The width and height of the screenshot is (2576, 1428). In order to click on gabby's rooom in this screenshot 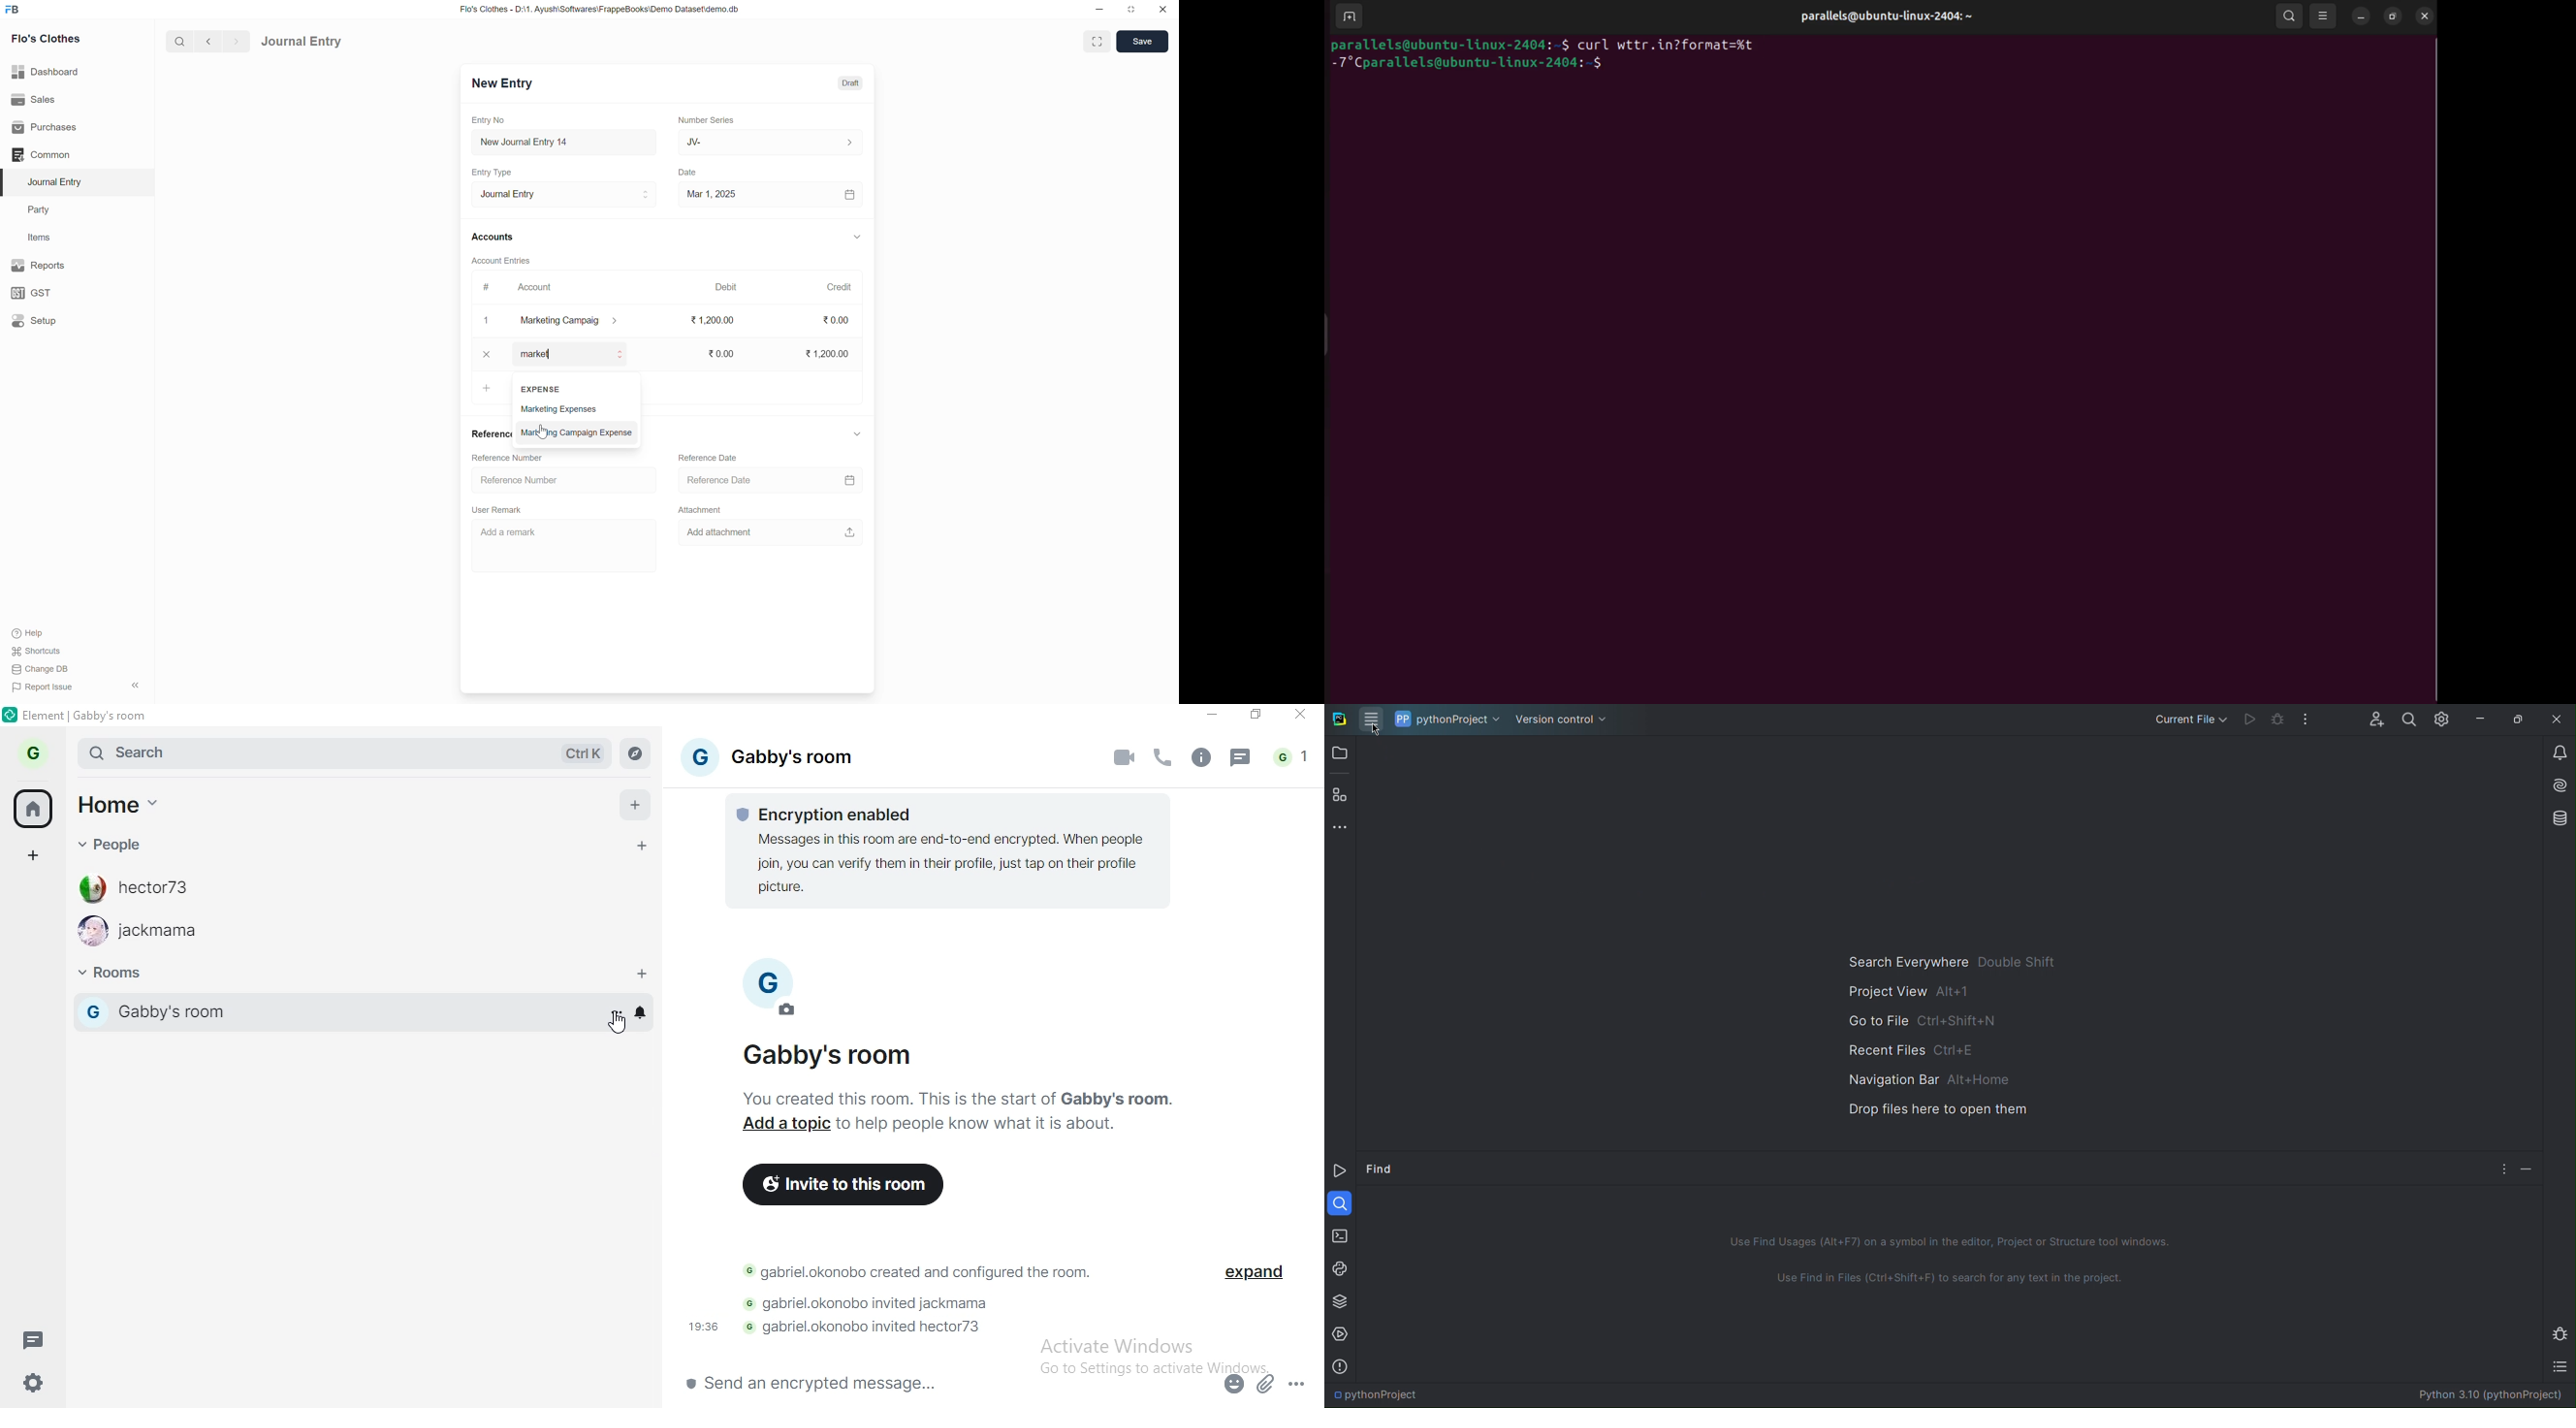, I will do `click(810, 757)`.